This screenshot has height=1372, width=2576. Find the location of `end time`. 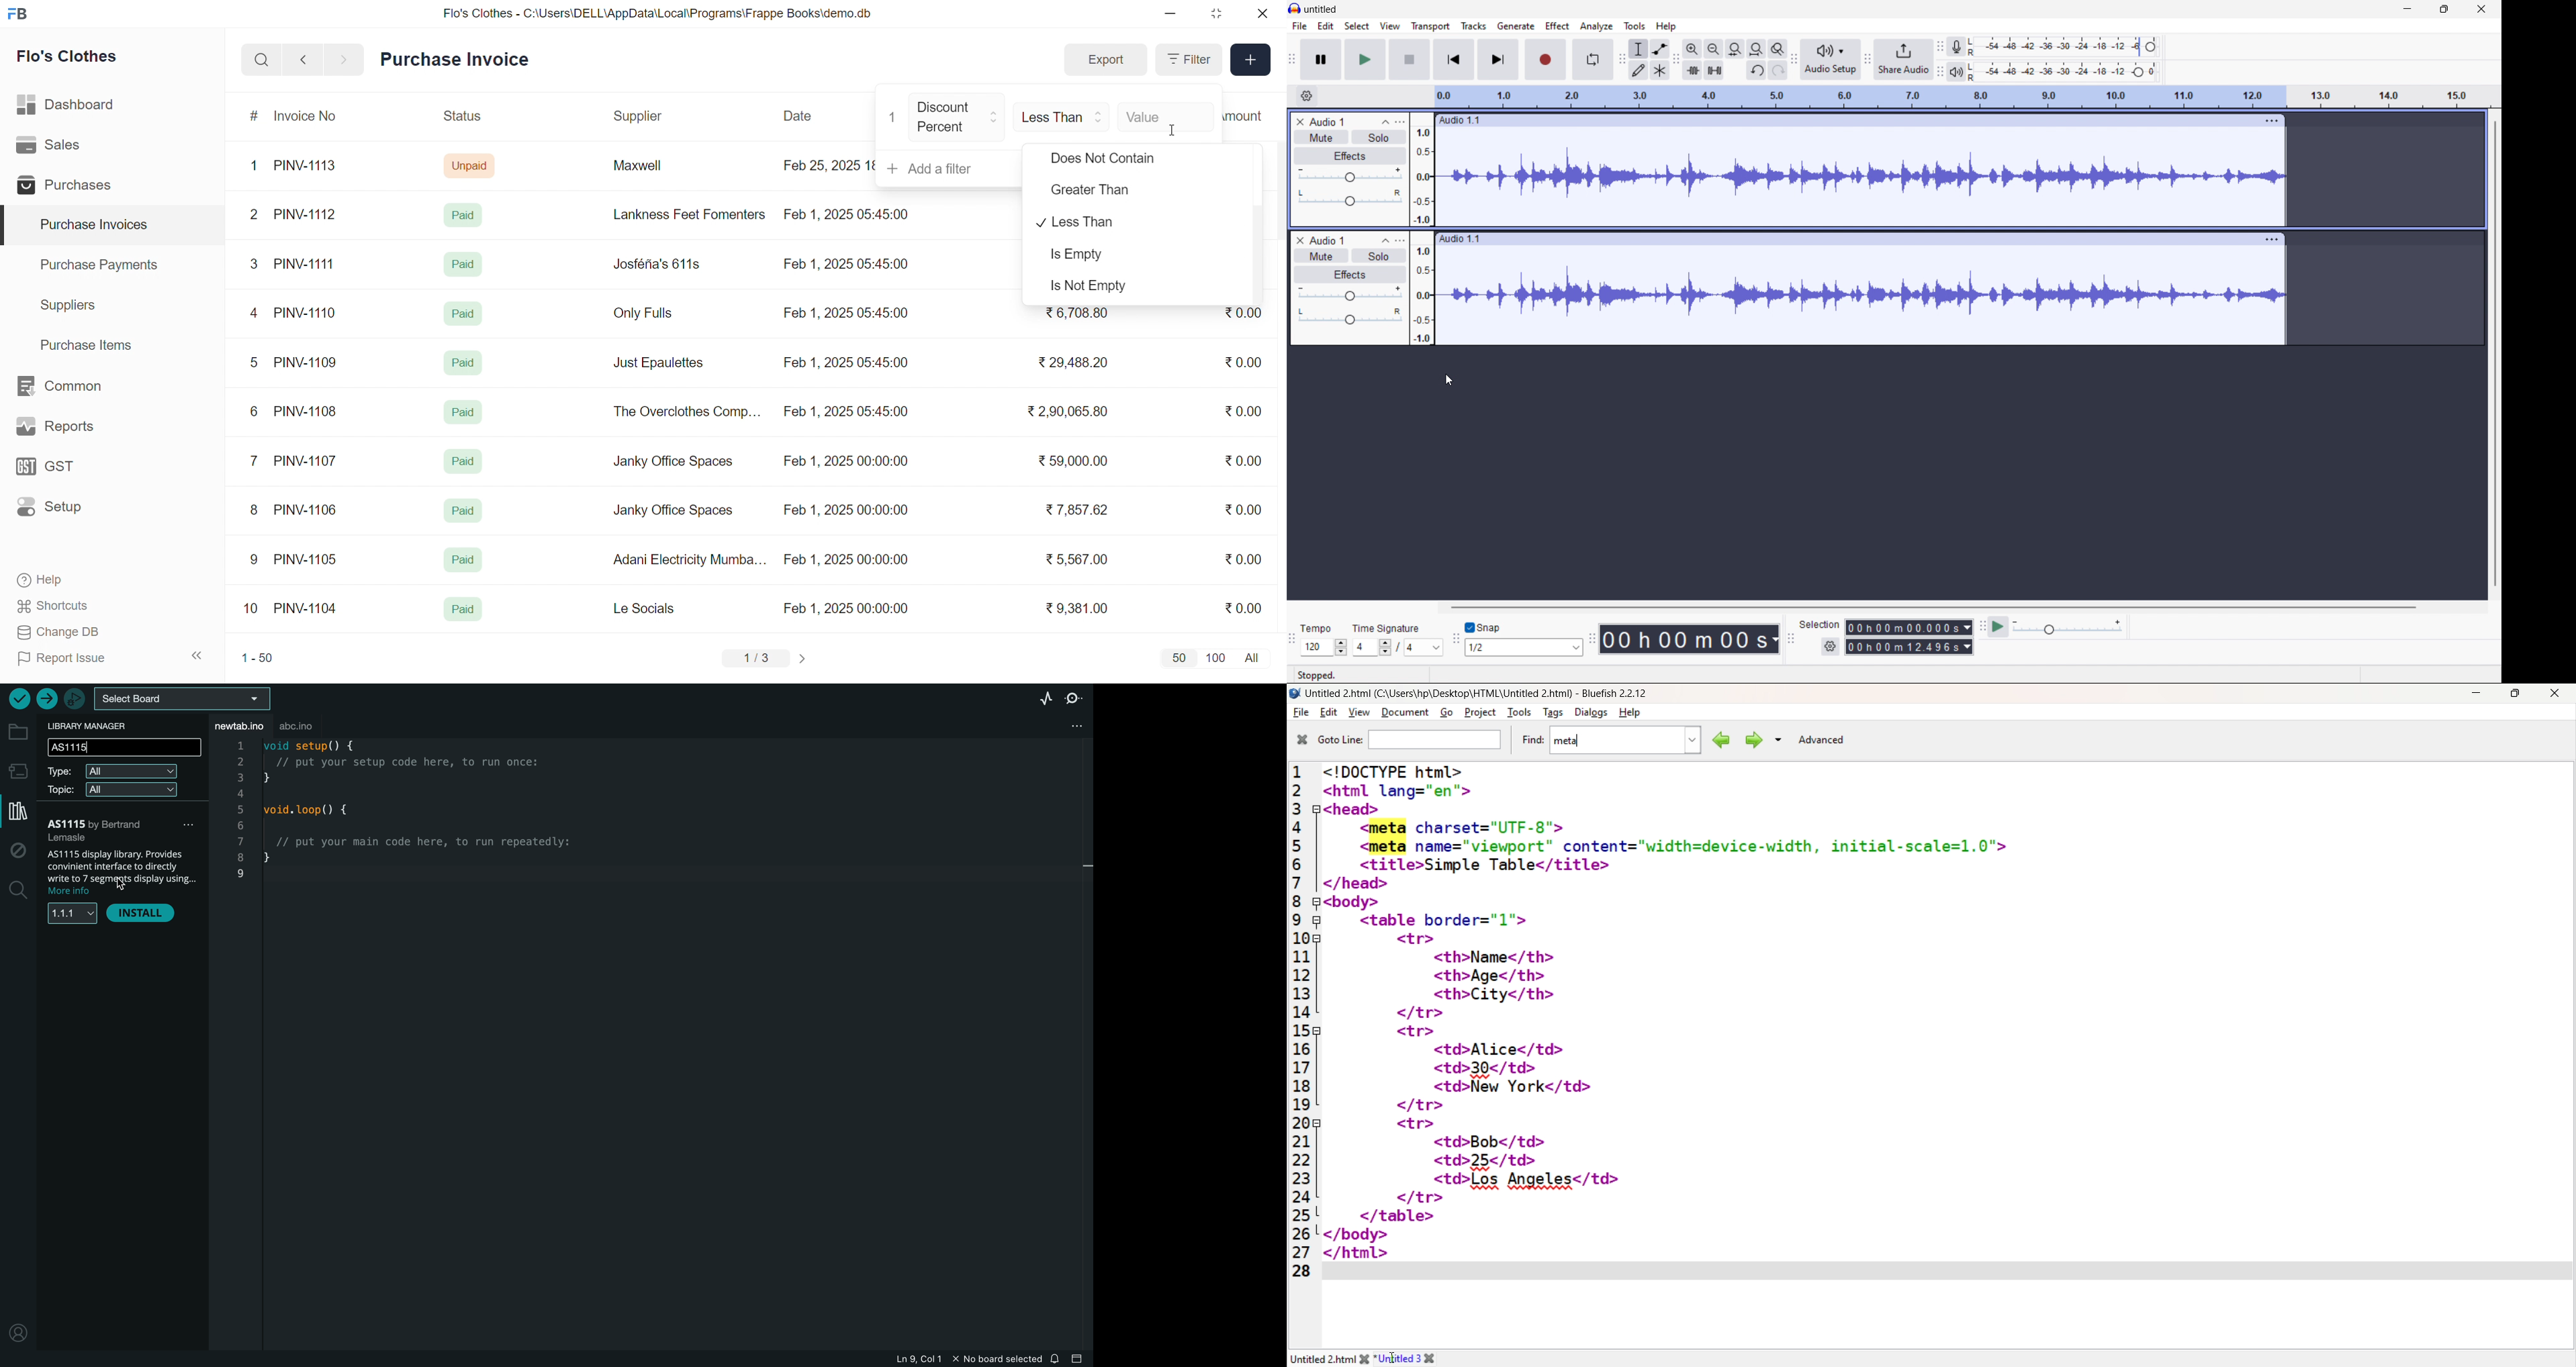

end time is located at coordinates (1910, 648).